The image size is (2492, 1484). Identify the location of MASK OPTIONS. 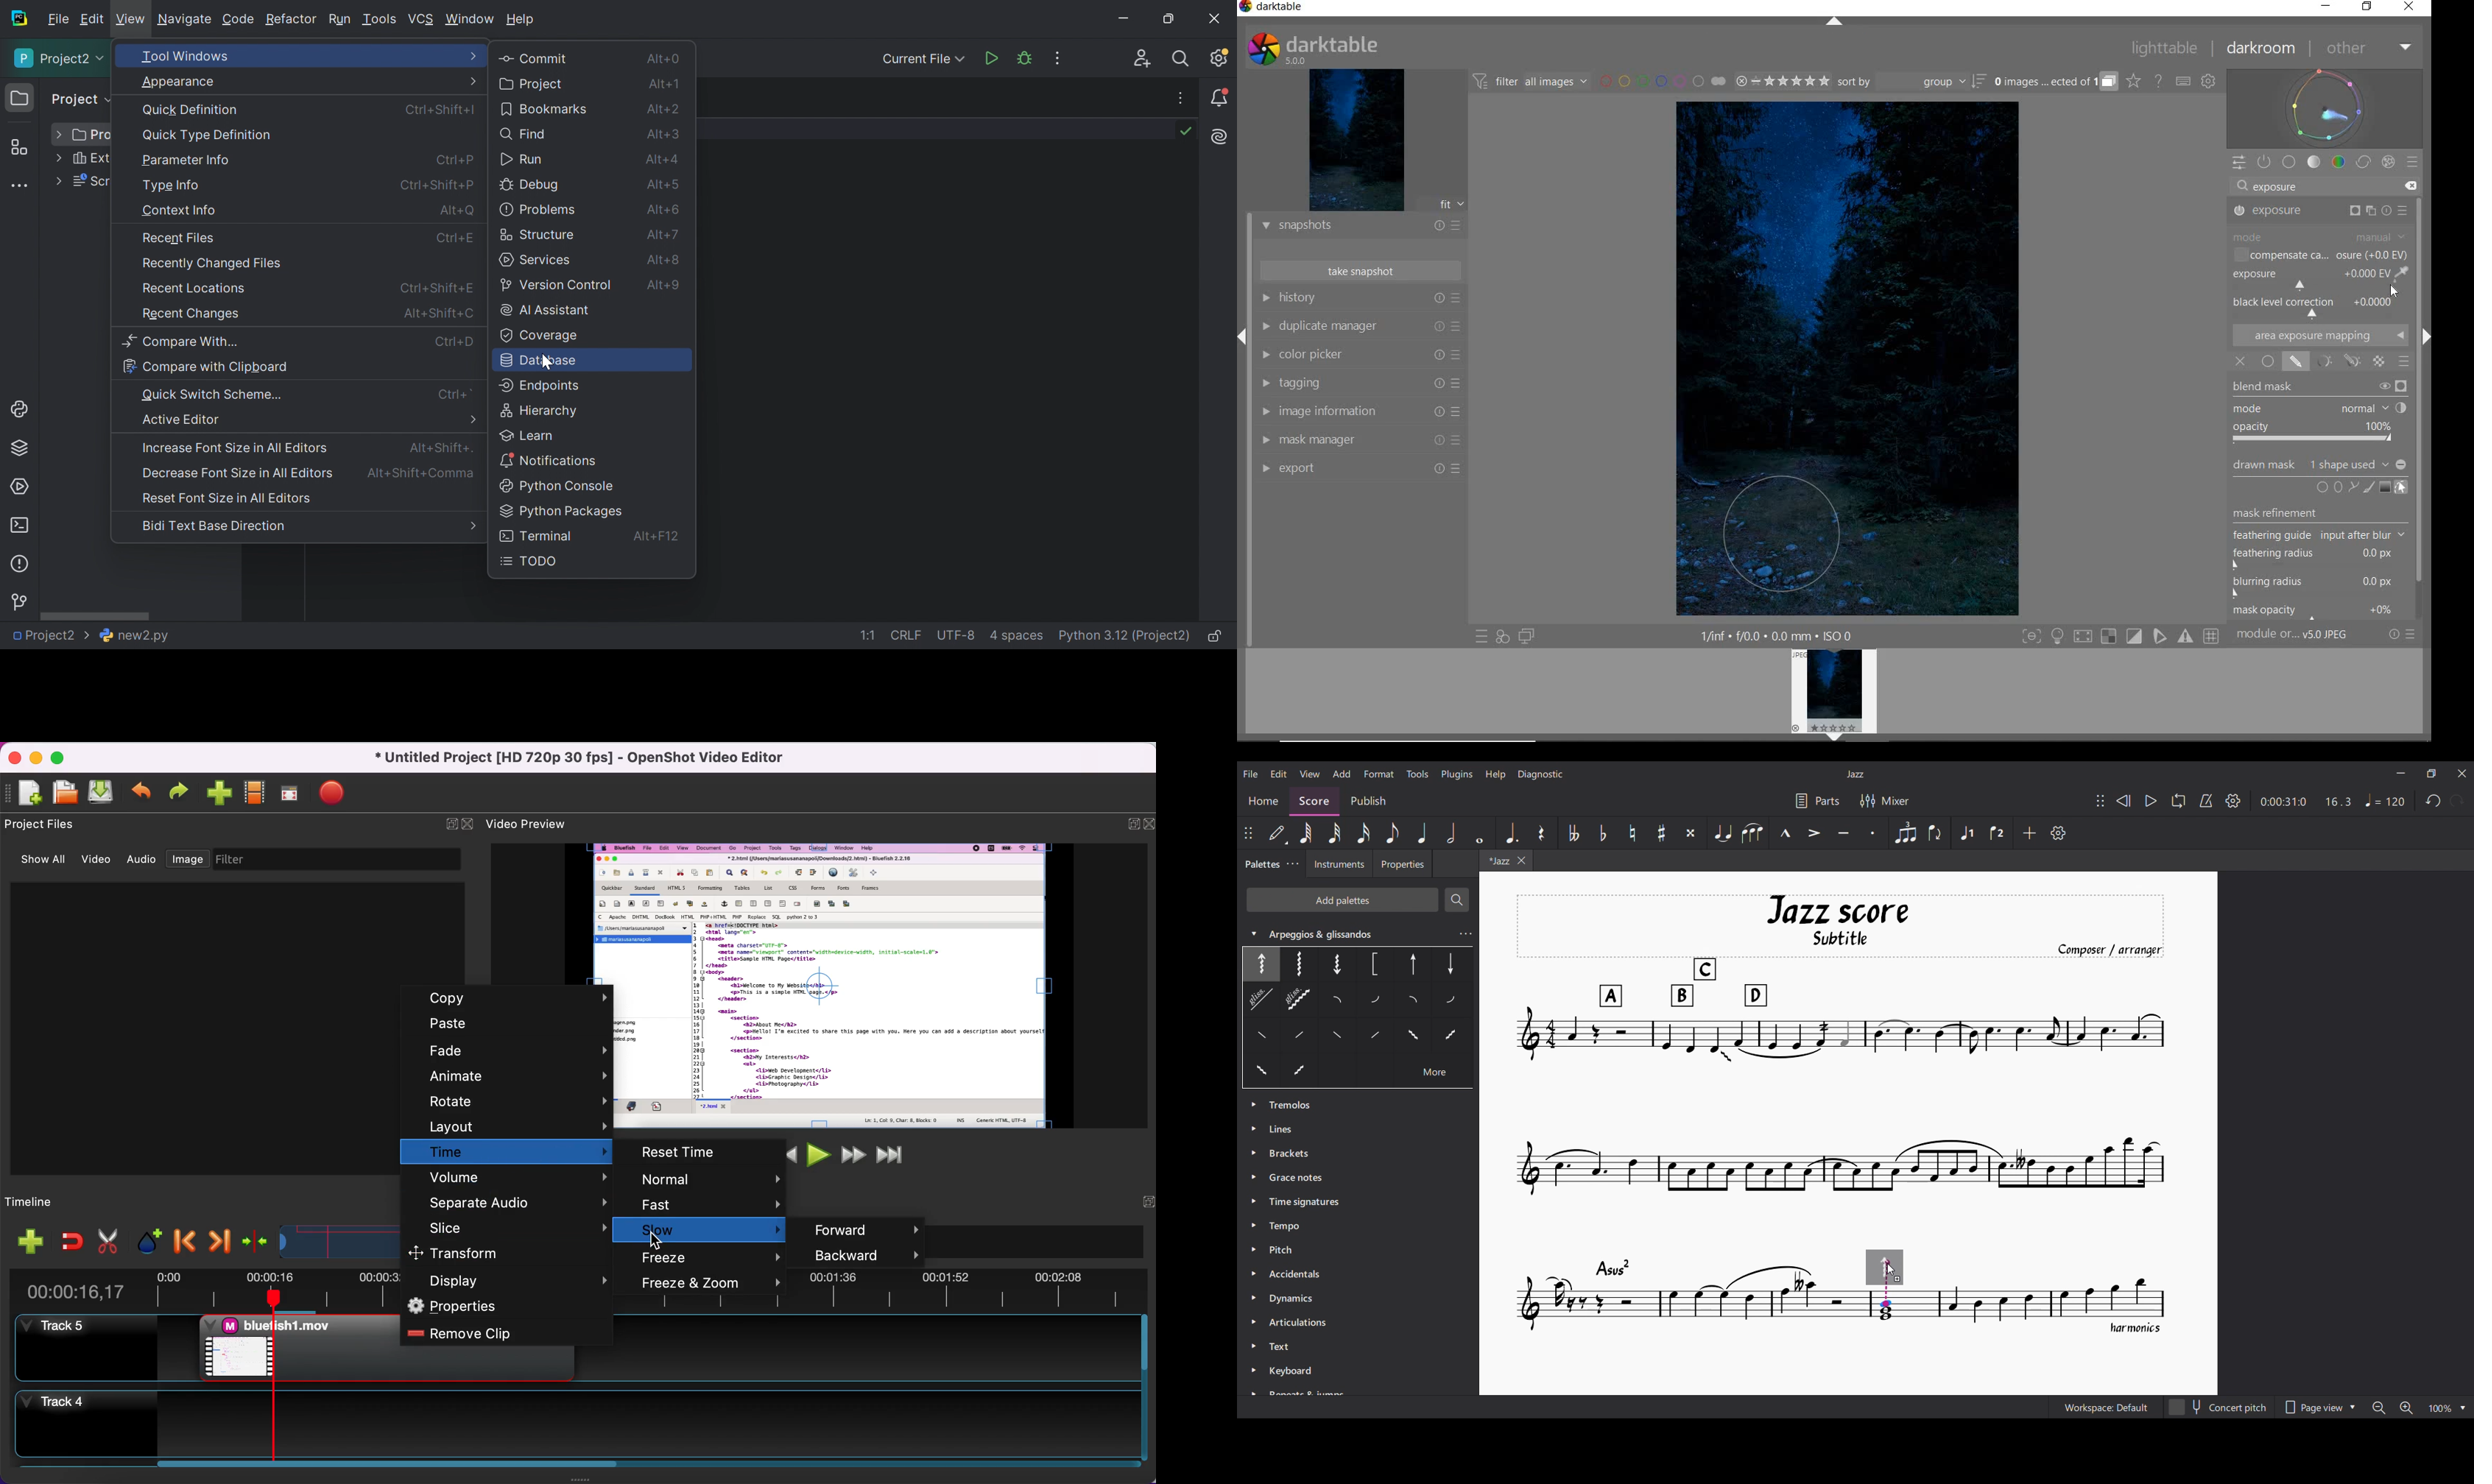
(2336, 361).